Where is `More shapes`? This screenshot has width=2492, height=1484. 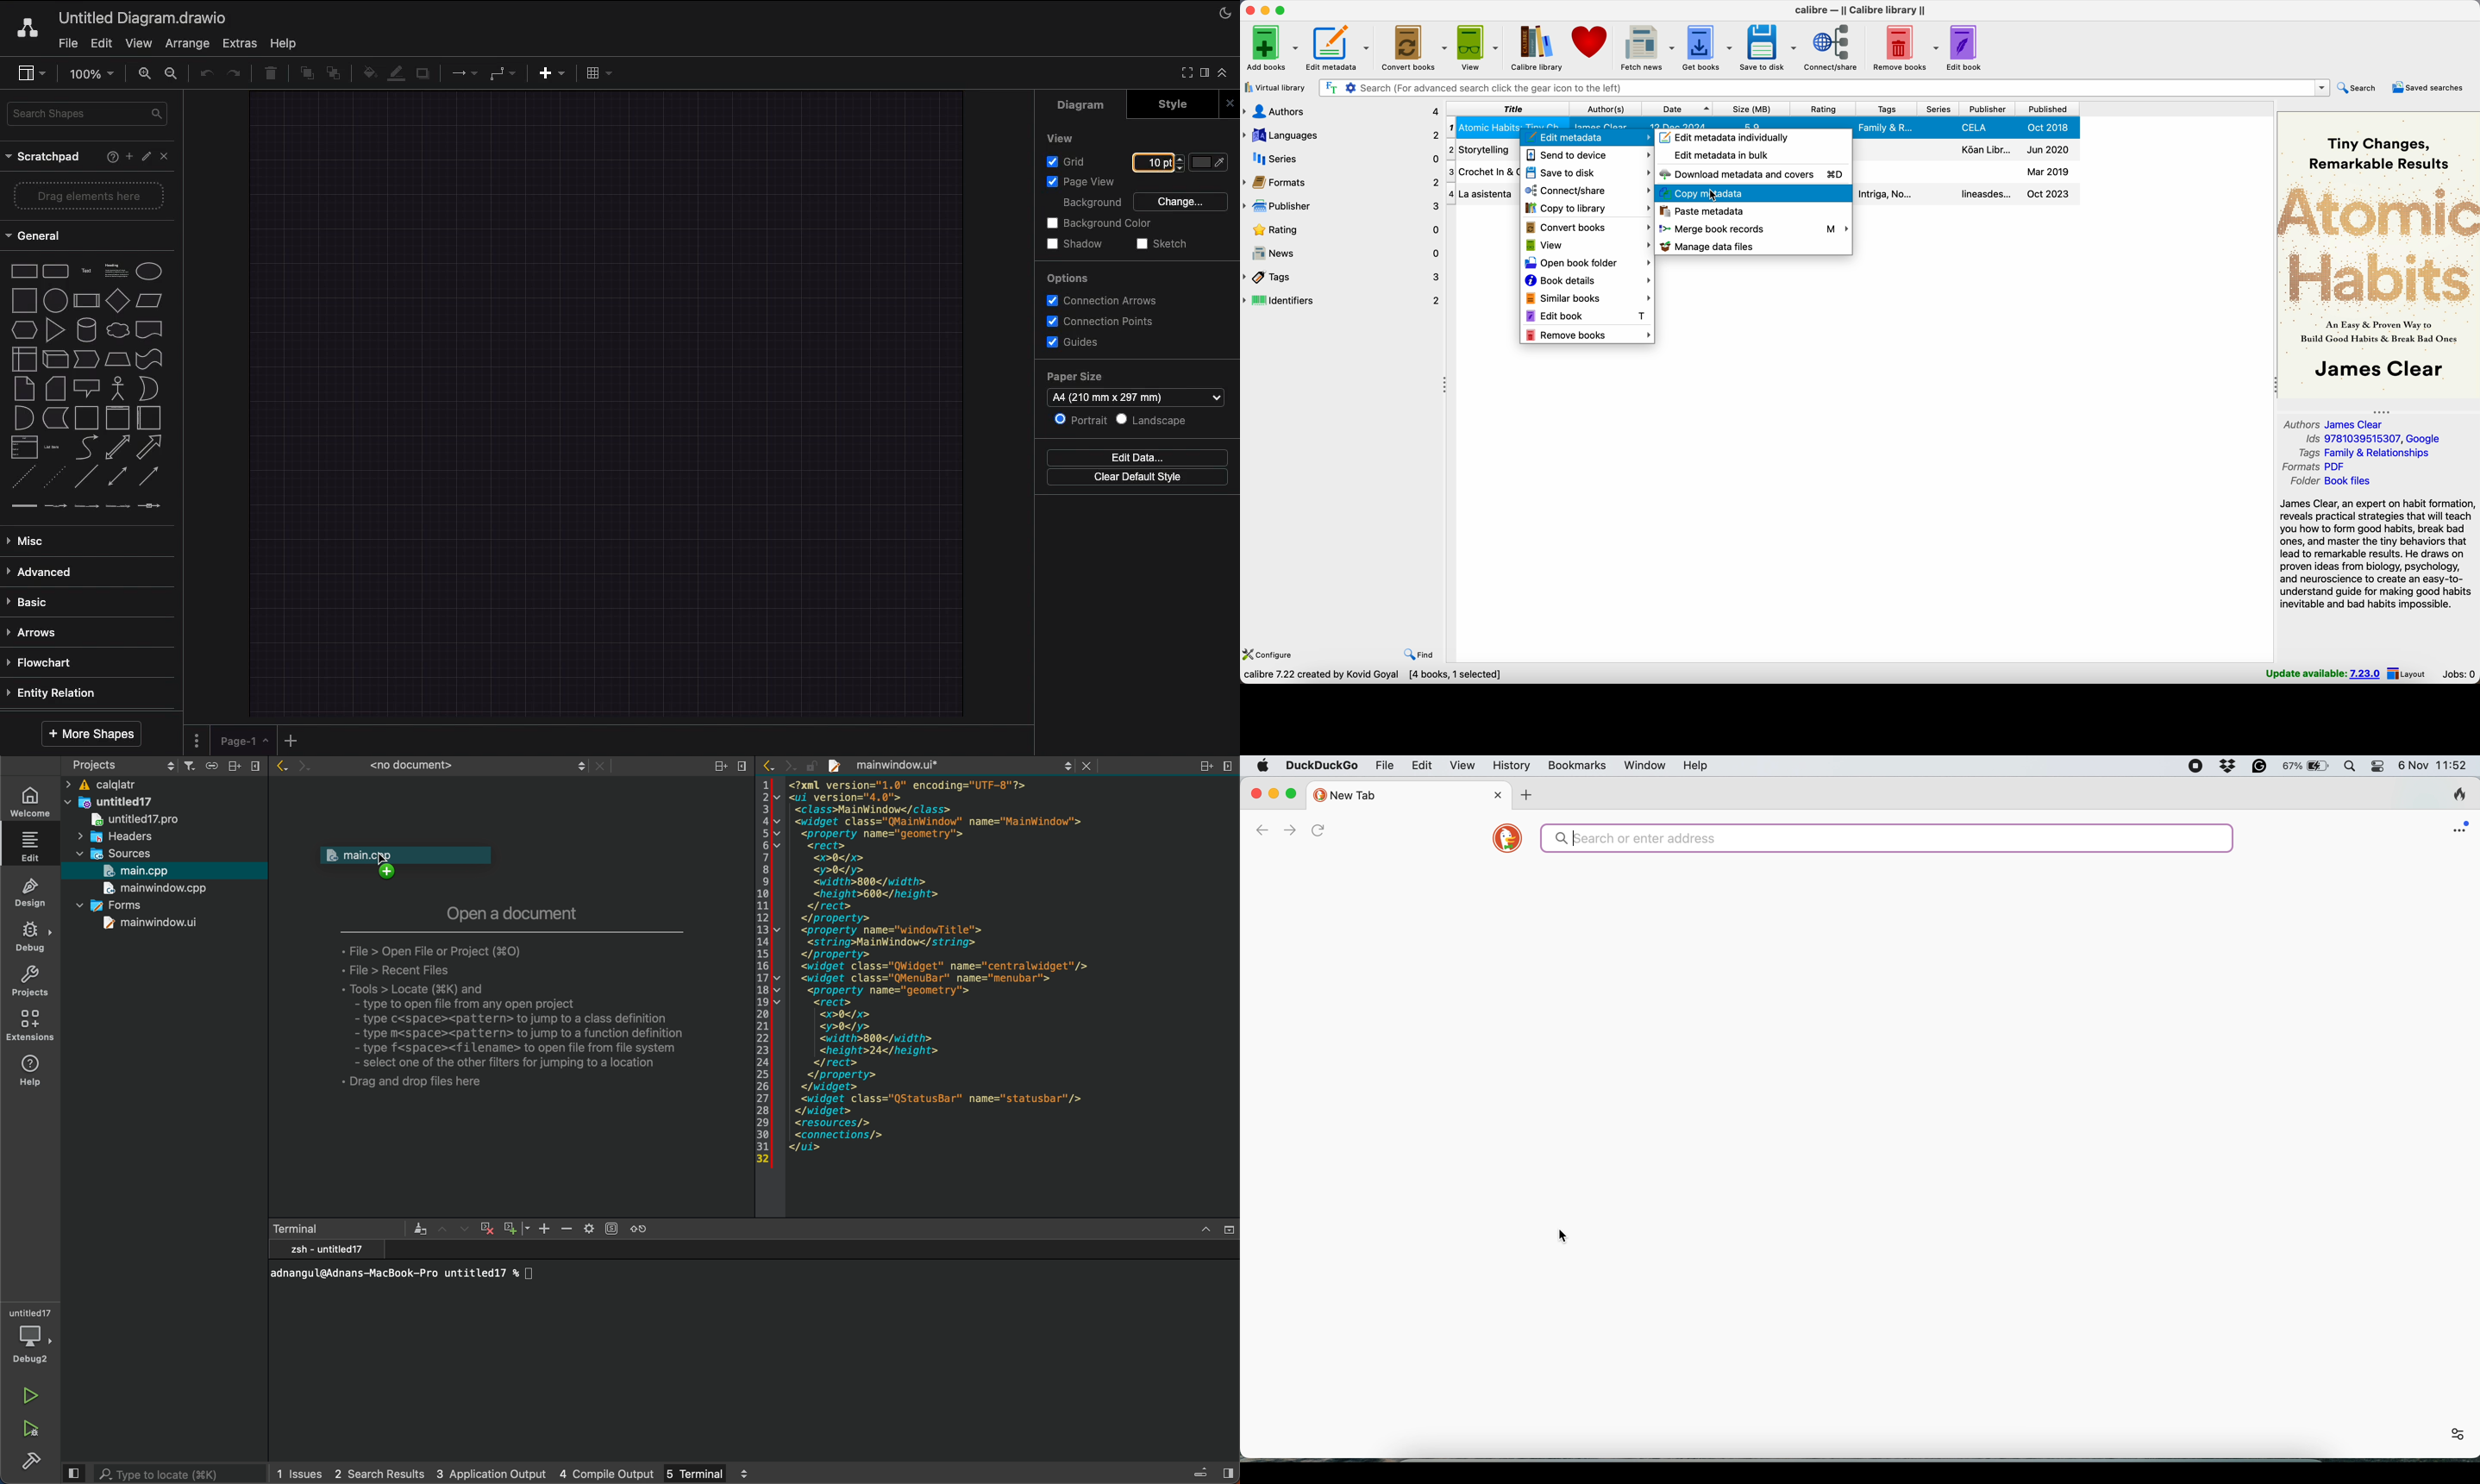 More shapes is located at coordinates (91, 735).